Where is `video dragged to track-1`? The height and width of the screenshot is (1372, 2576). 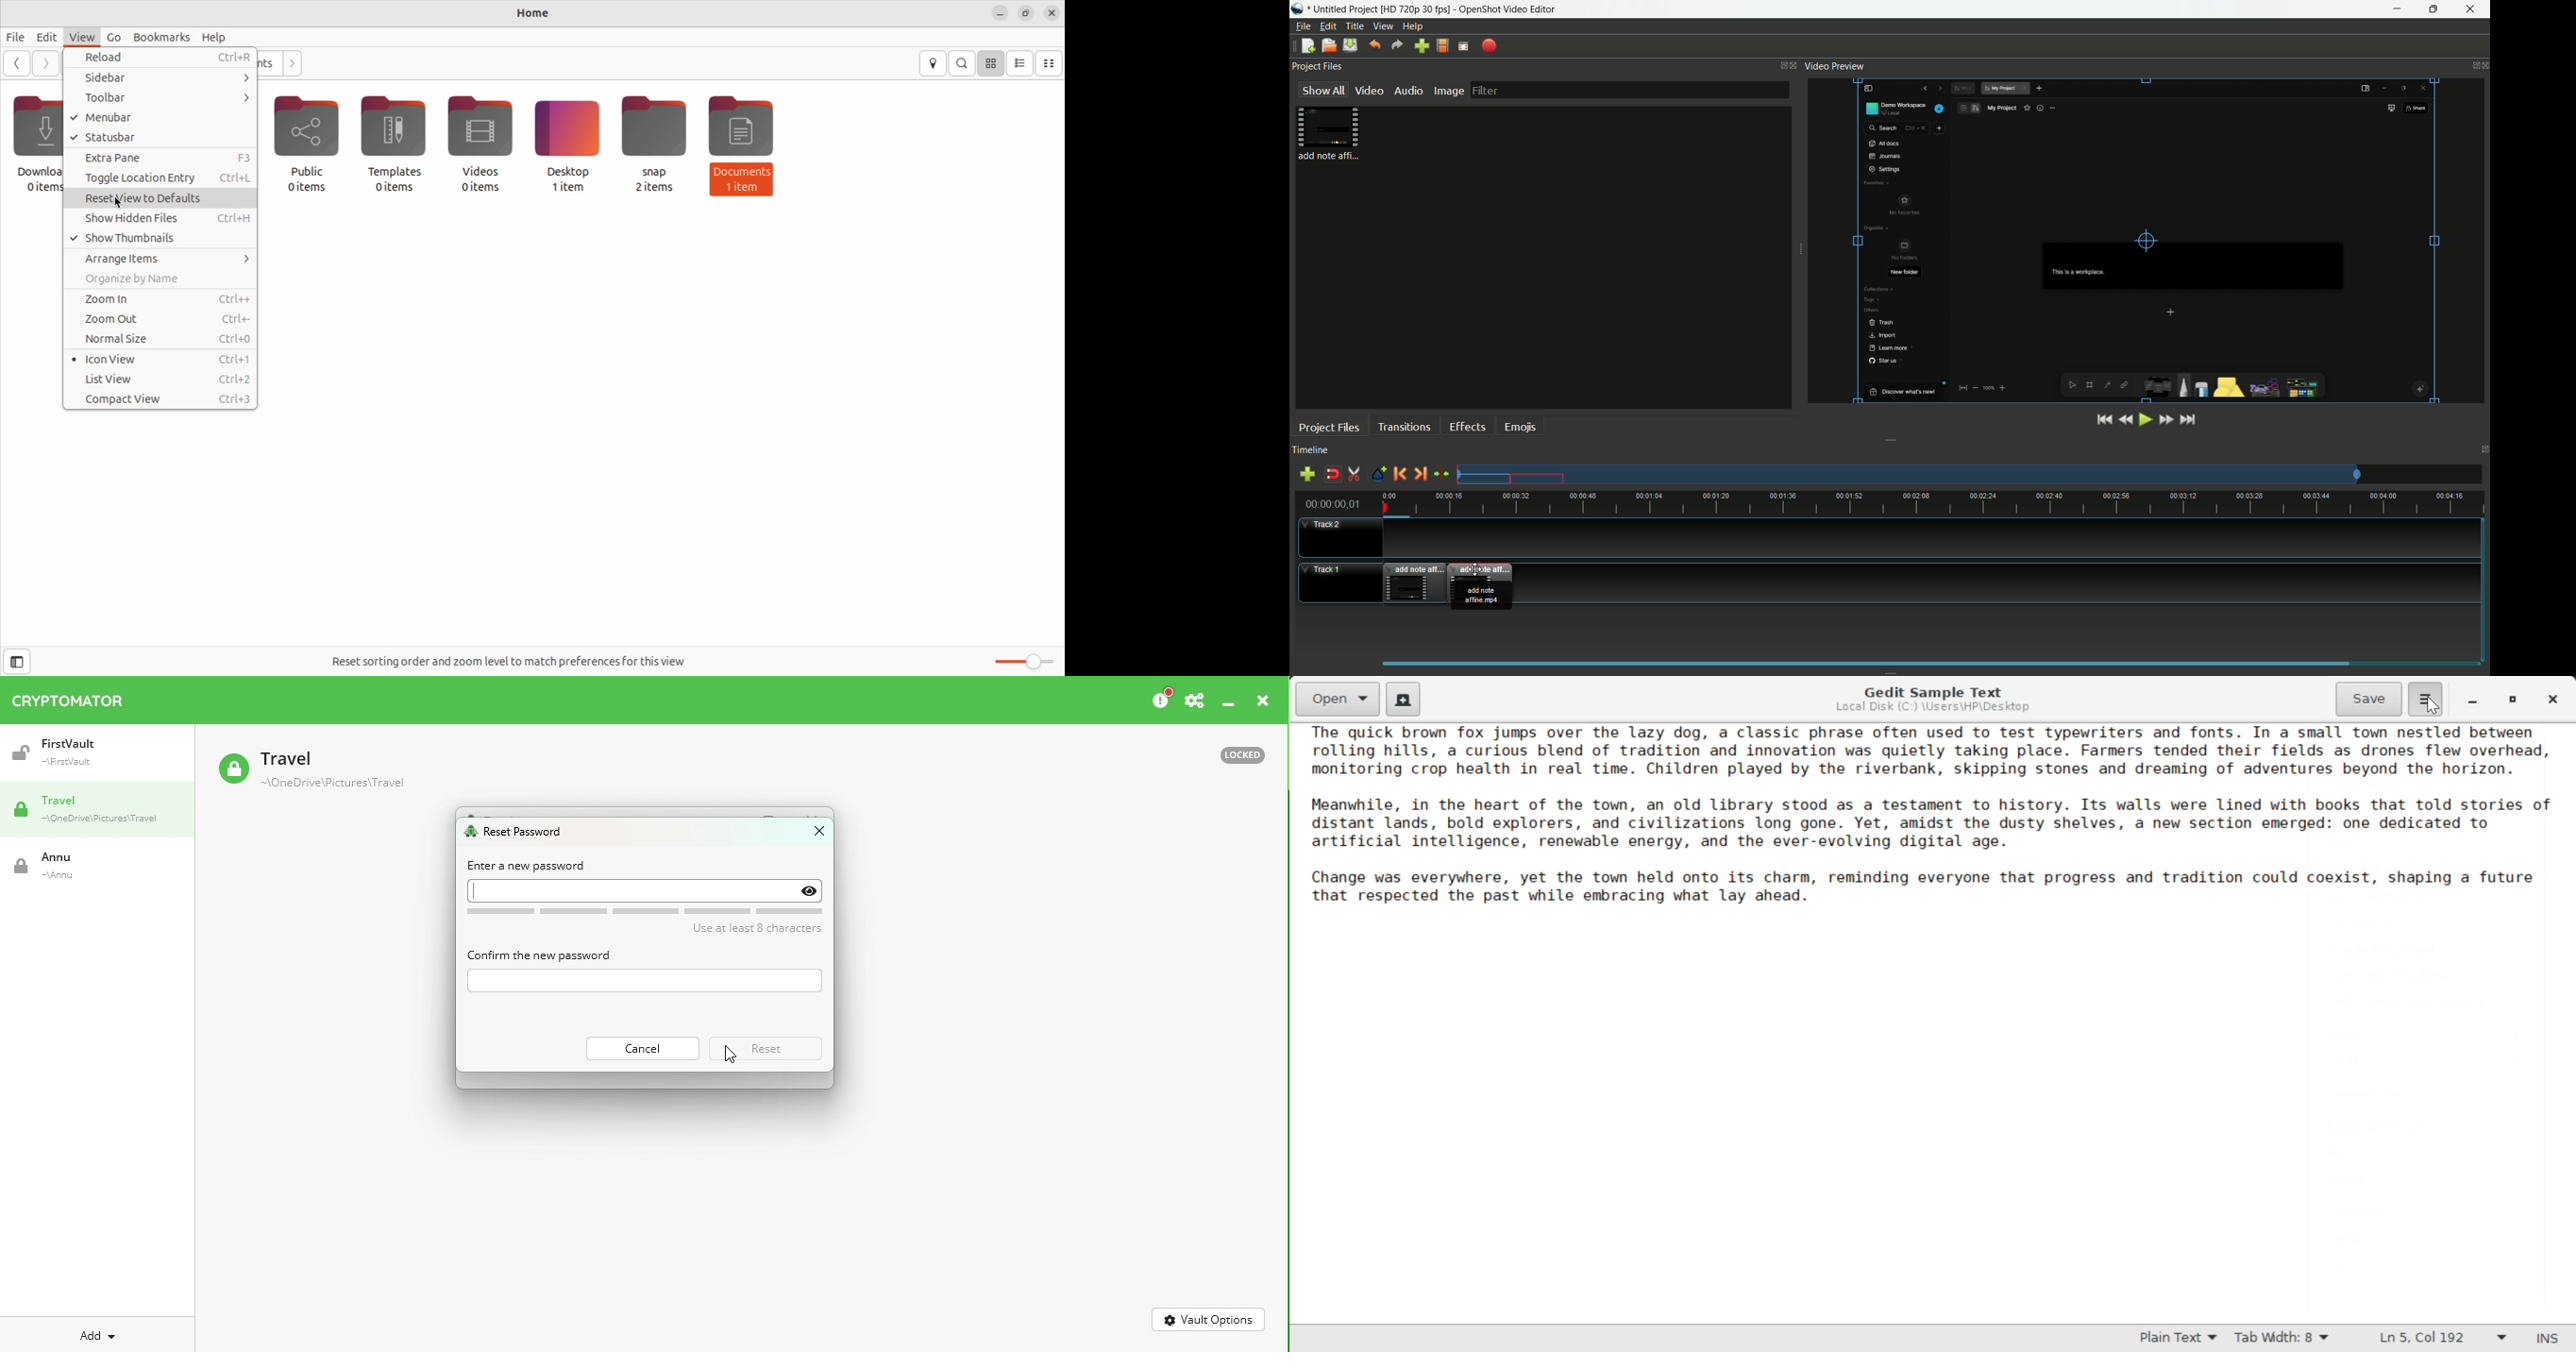 video dragged to track-1 is located at coordinates (1482, 585).